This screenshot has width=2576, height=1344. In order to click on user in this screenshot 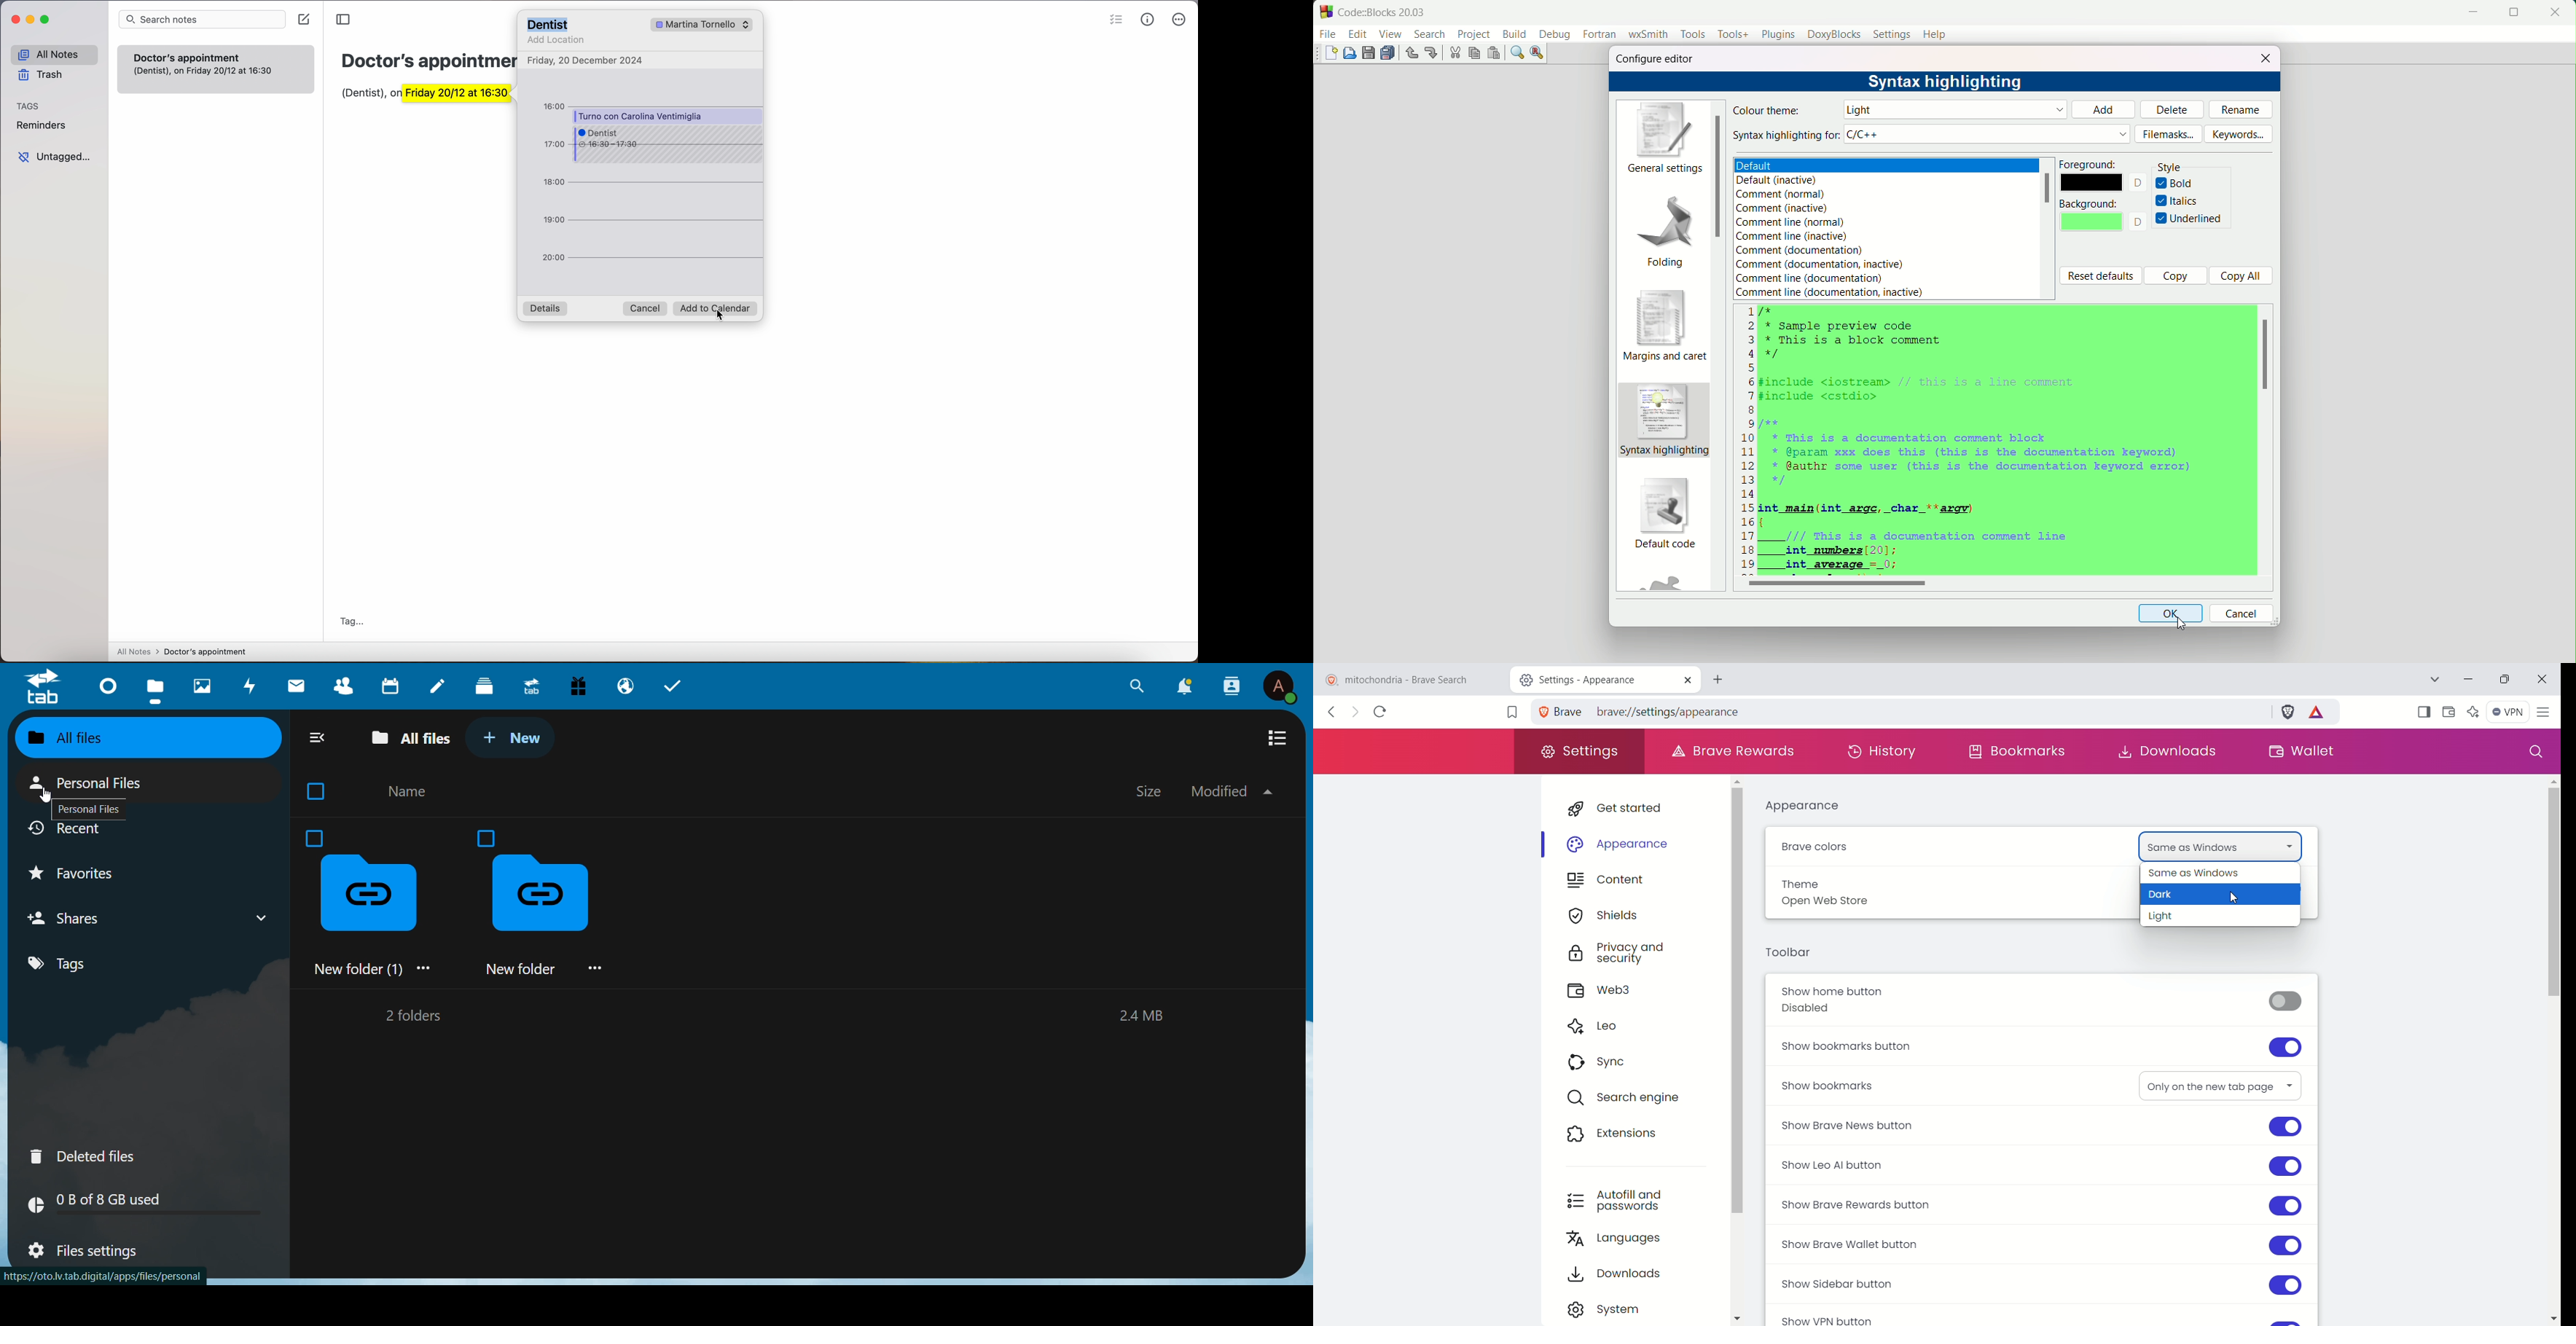, I will do `click(1281, 686)`.